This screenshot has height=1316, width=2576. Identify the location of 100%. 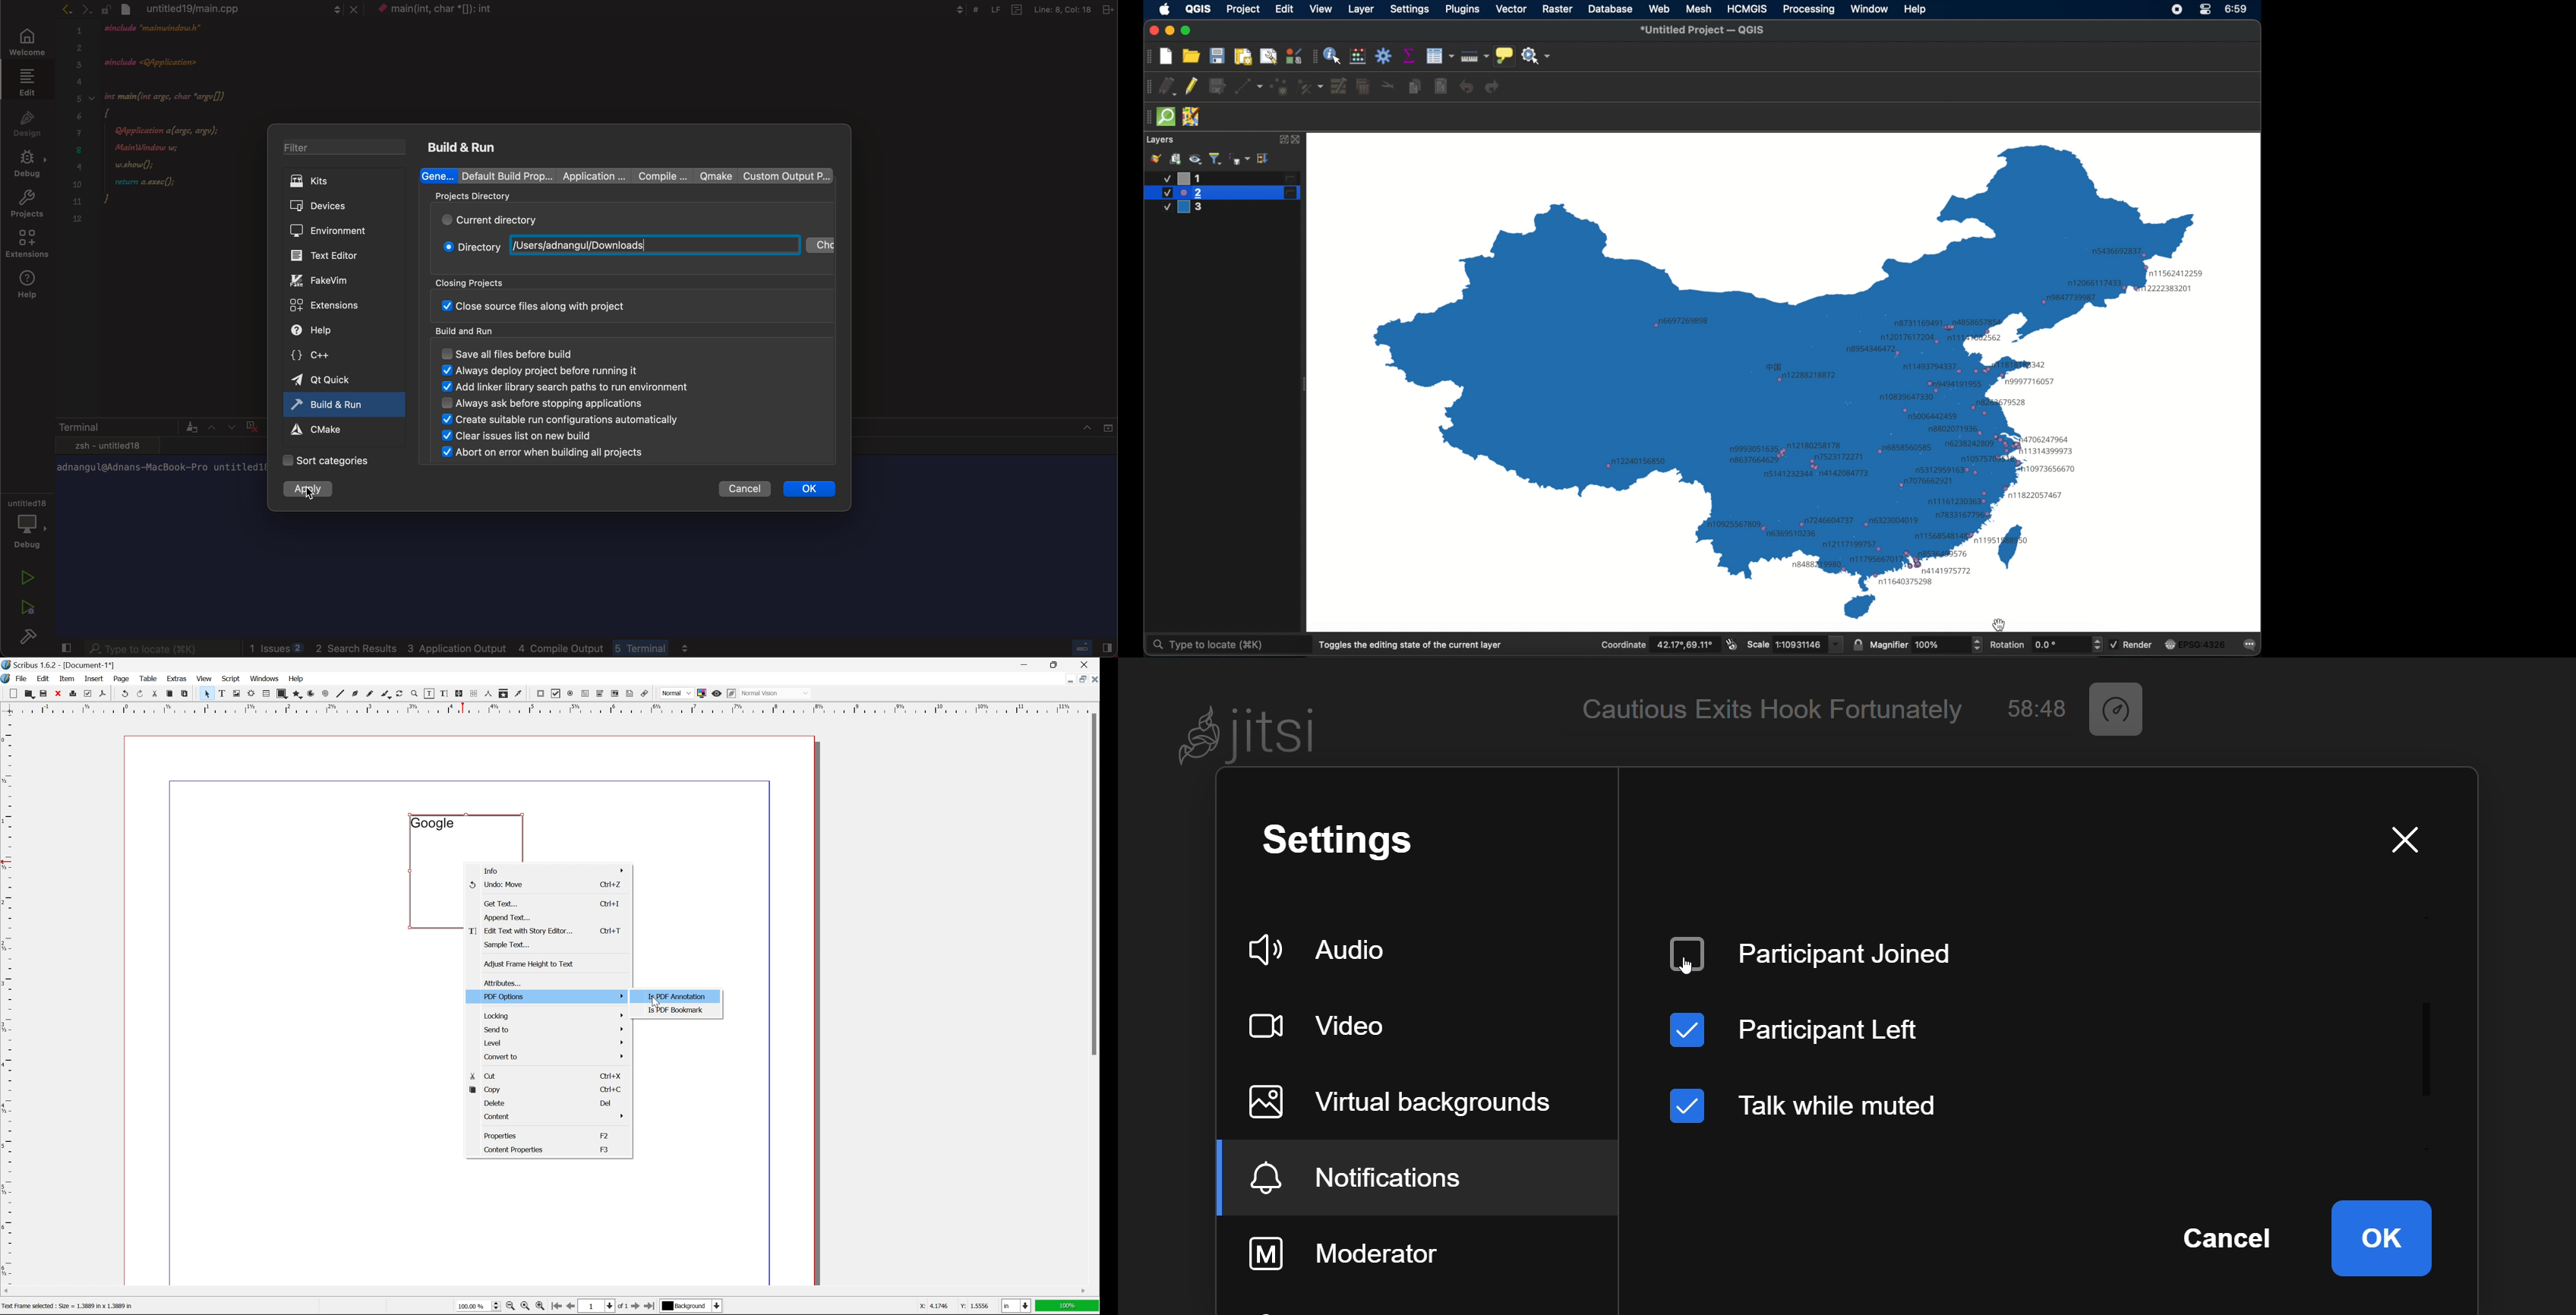
(1068, 1306).